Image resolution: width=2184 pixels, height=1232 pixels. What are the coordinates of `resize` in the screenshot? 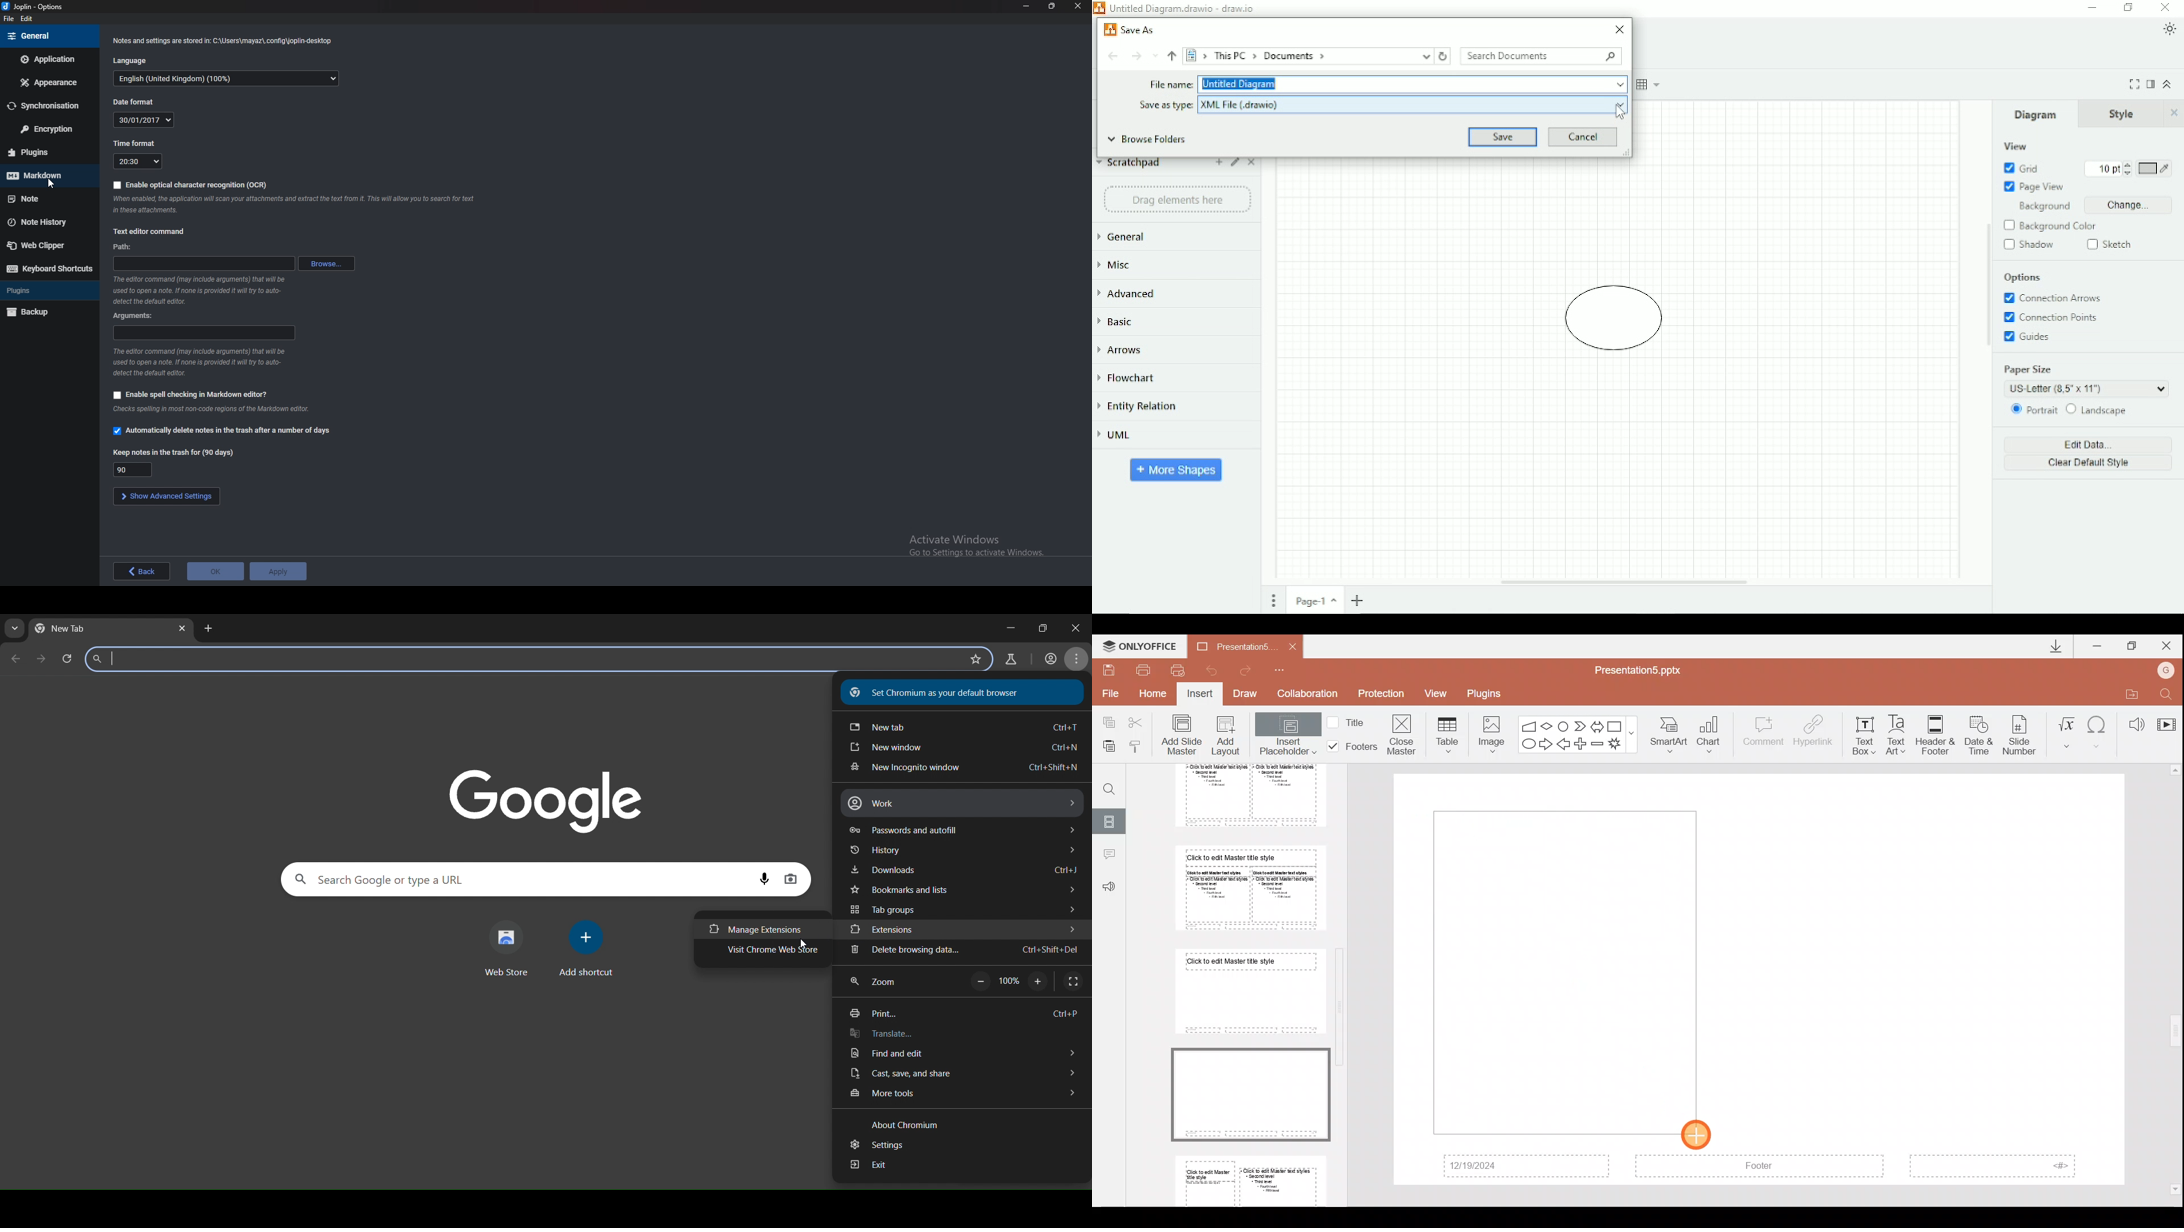 It's located at (1053, 6).